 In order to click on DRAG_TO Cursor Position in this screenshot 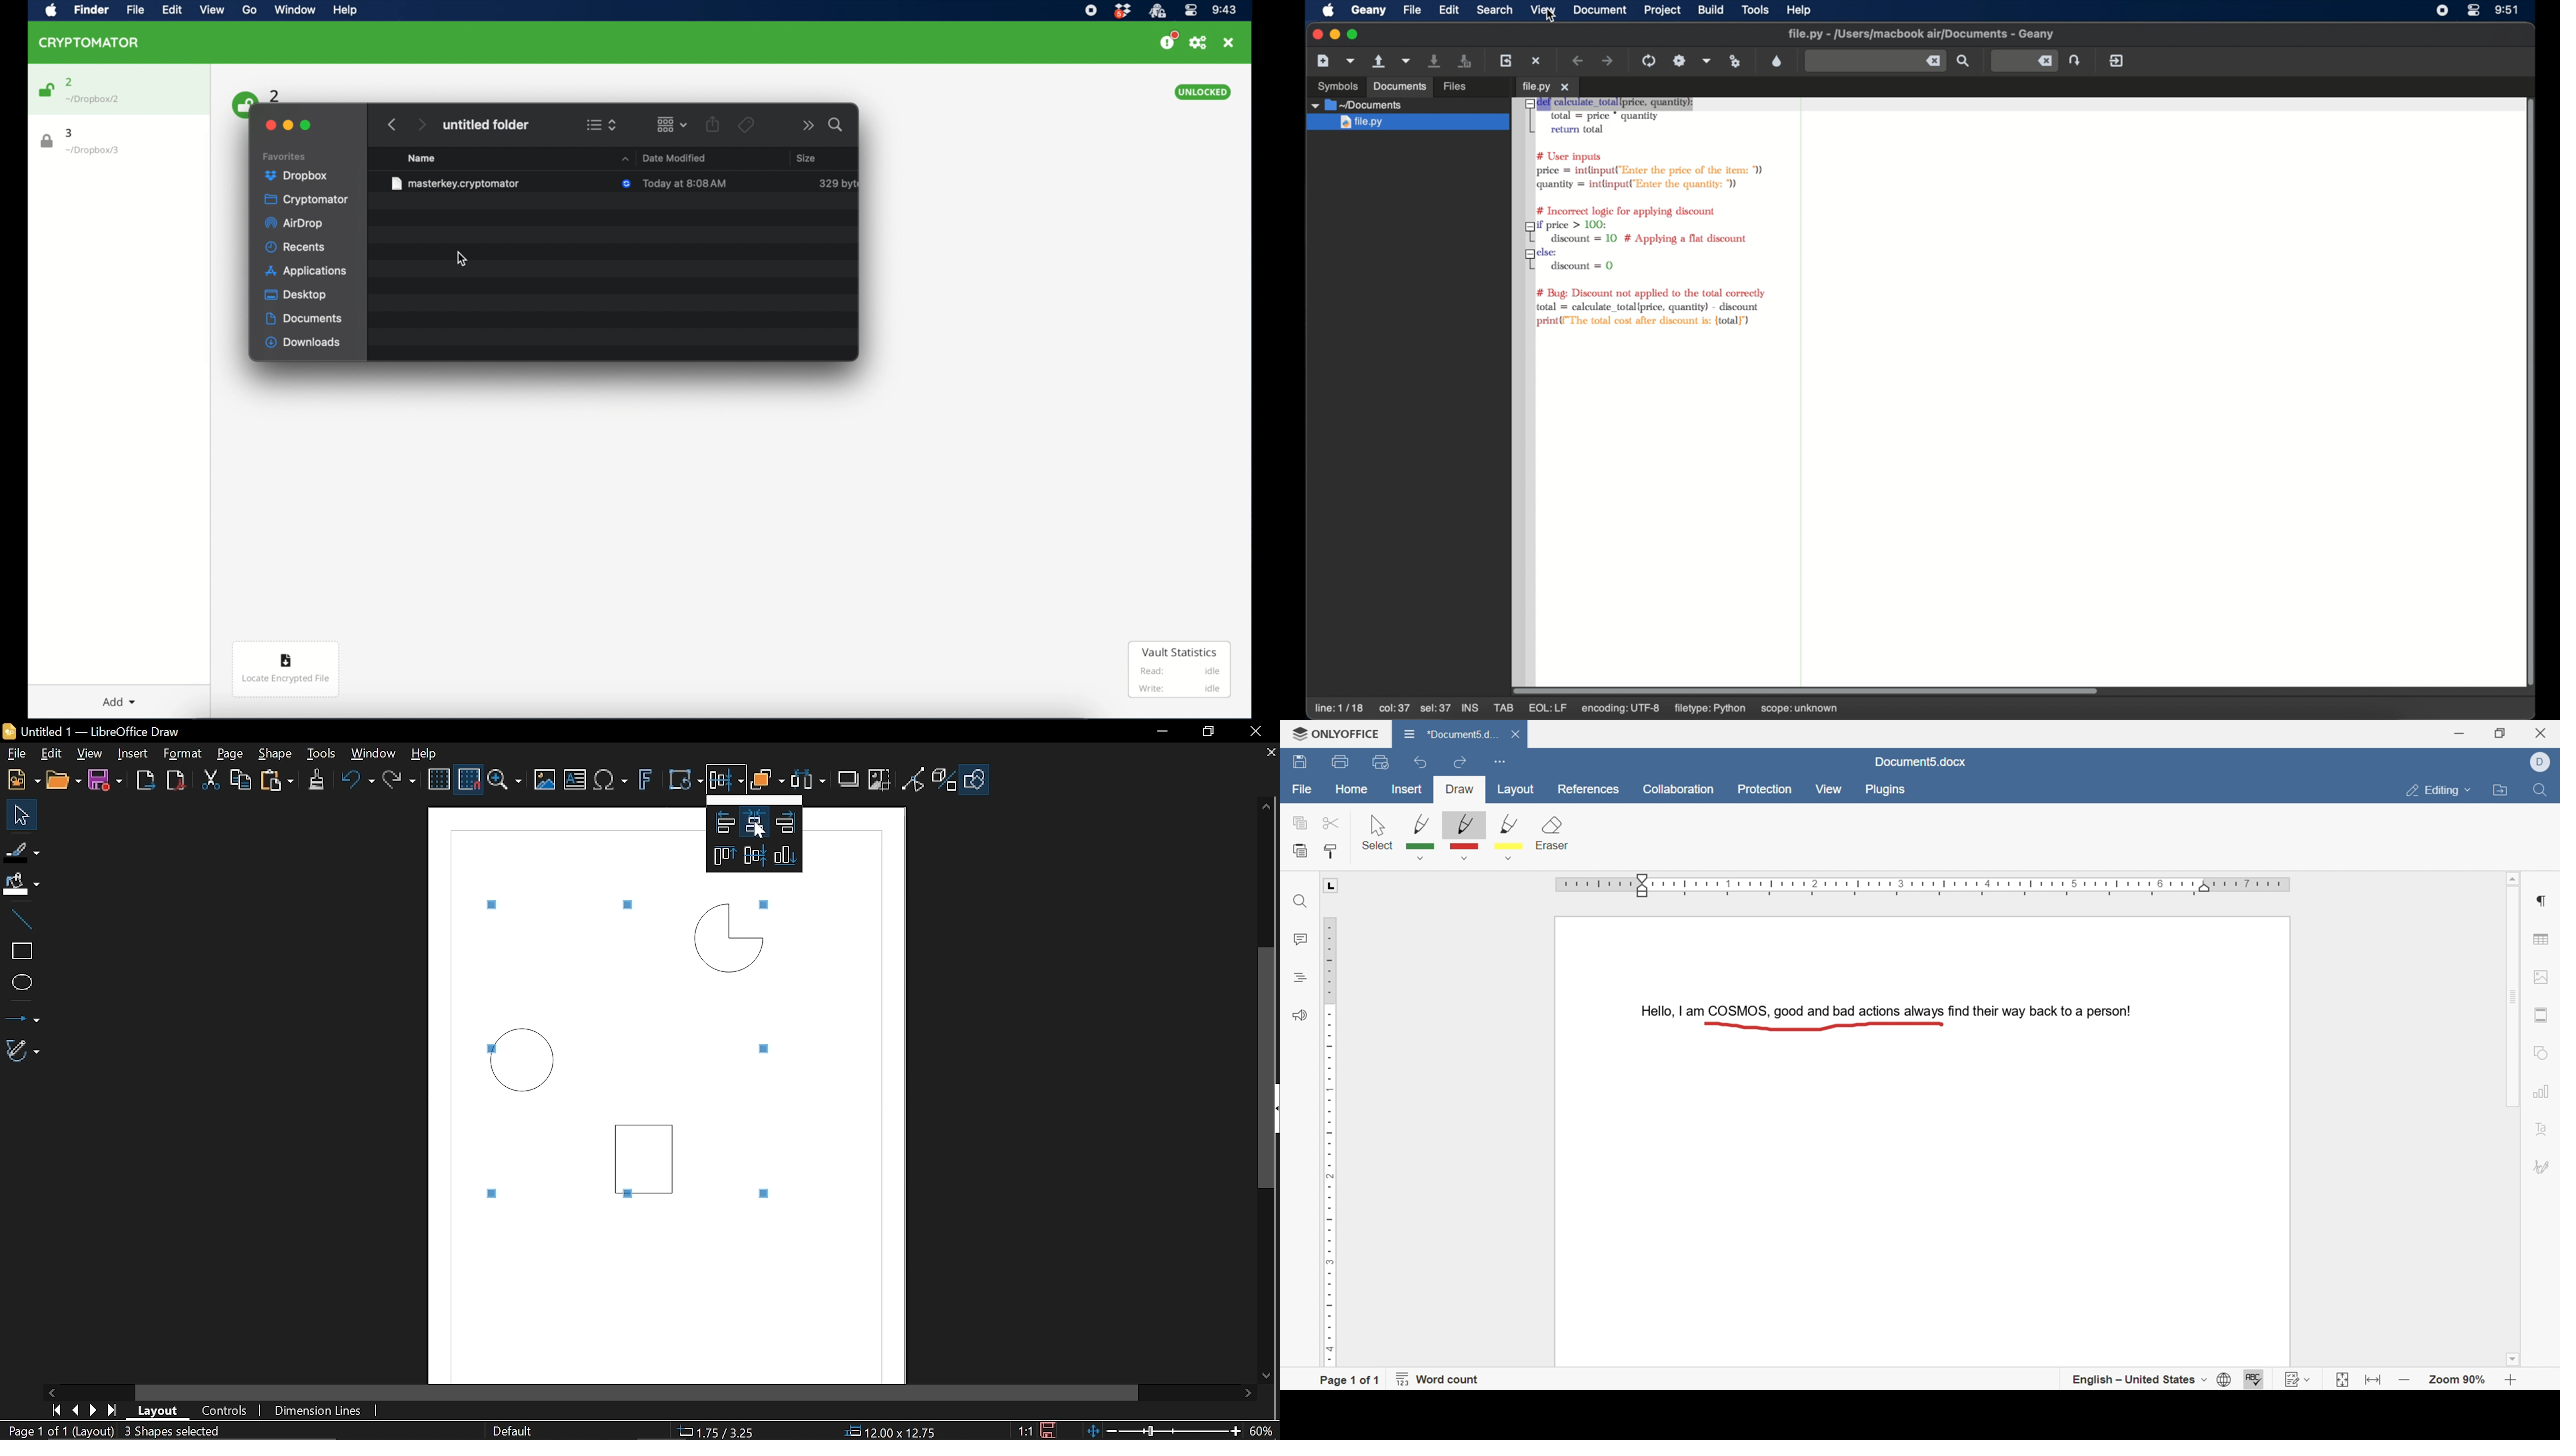, I will do `click(1941, 1027)`.